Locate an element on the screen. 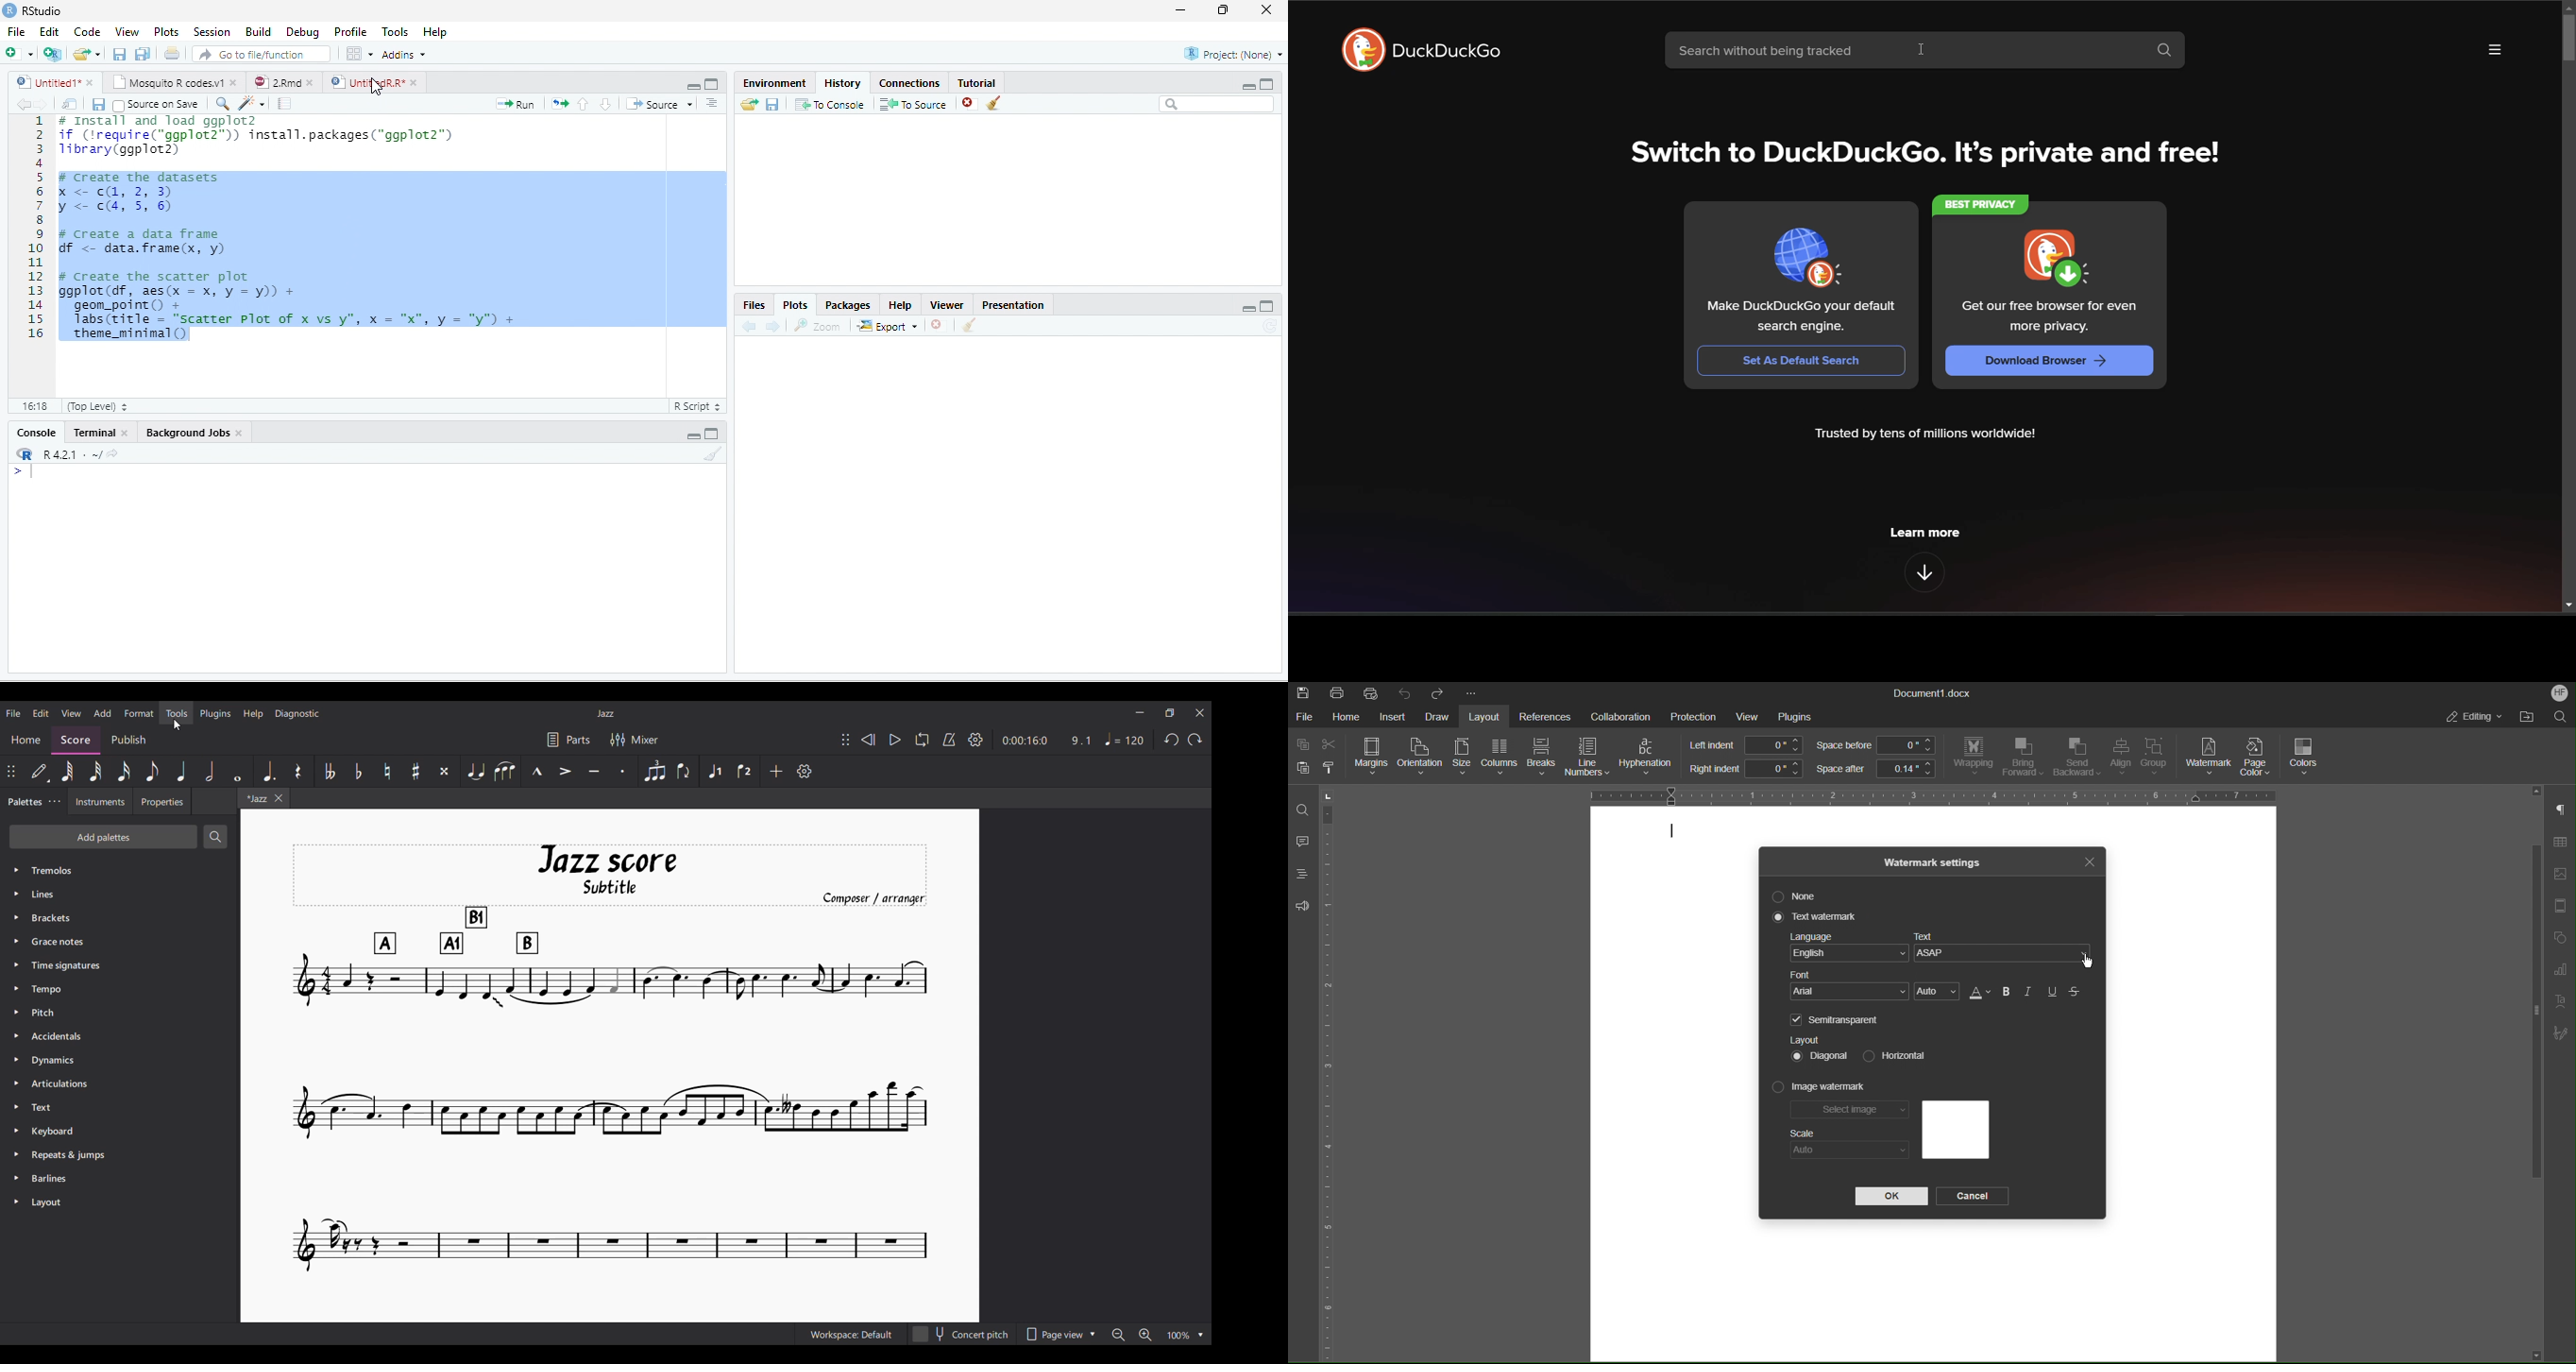  Voice 2 is located at coordinates (745, 770).